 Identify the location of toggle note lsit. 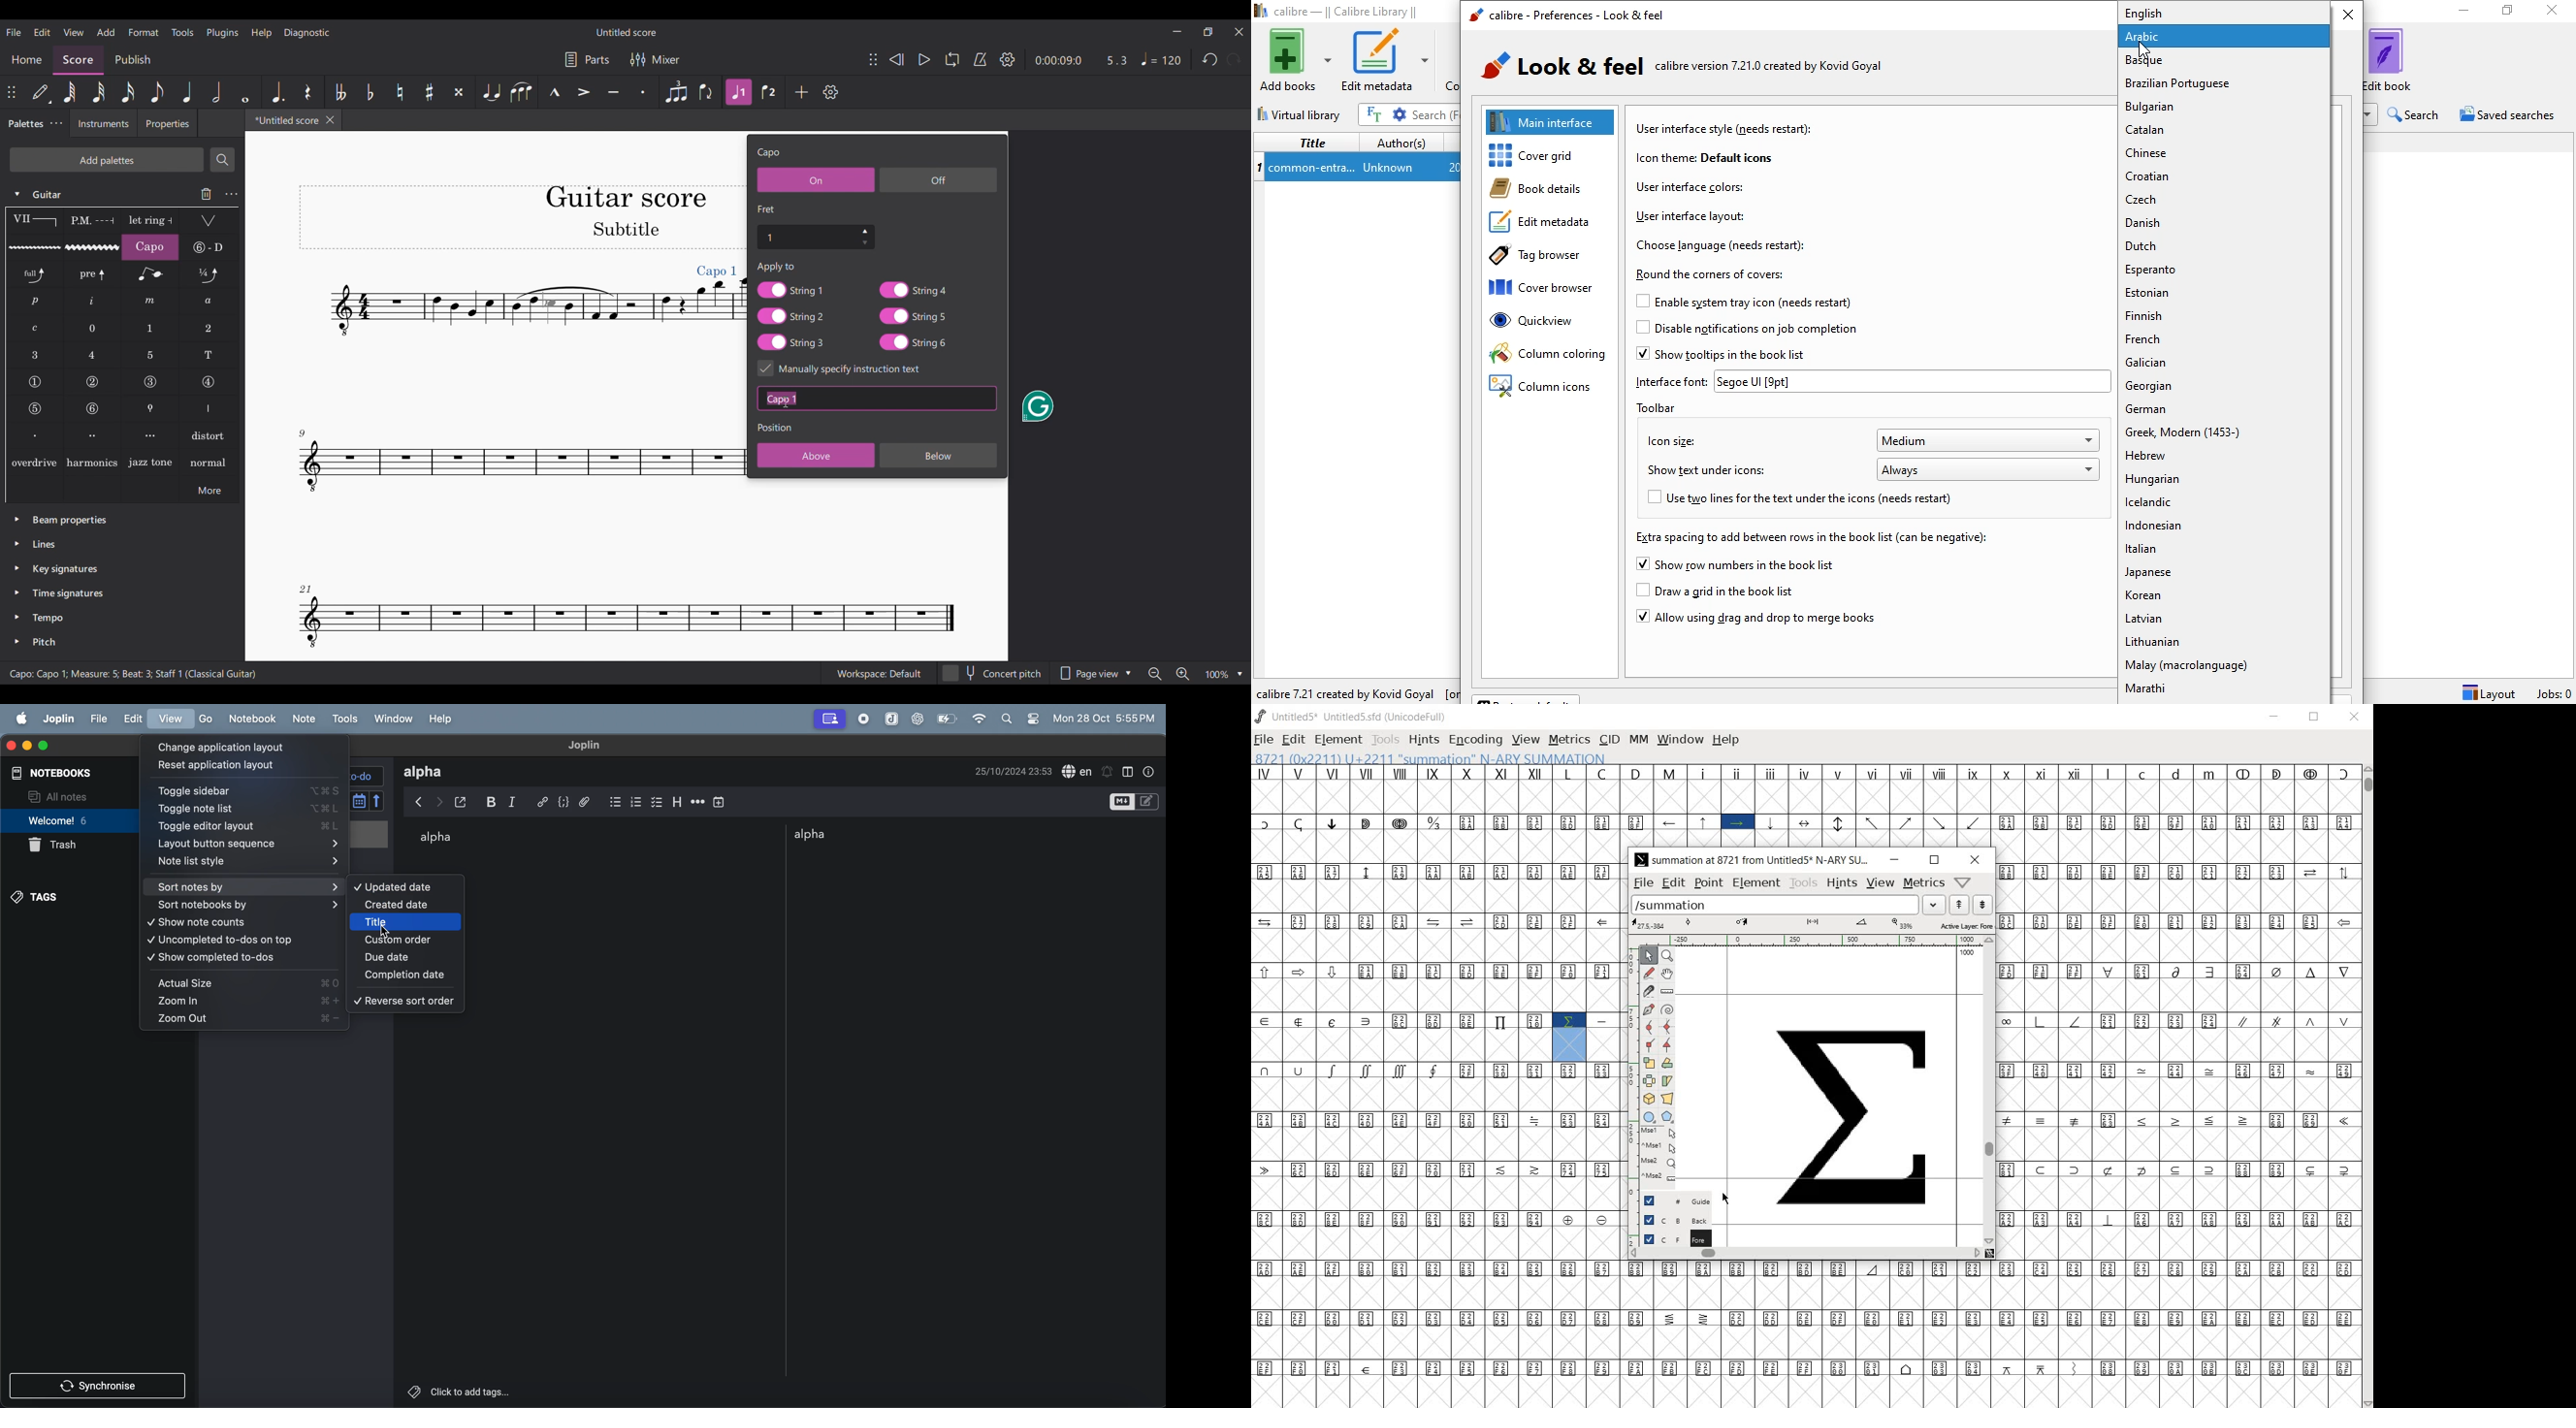
(249, 810).